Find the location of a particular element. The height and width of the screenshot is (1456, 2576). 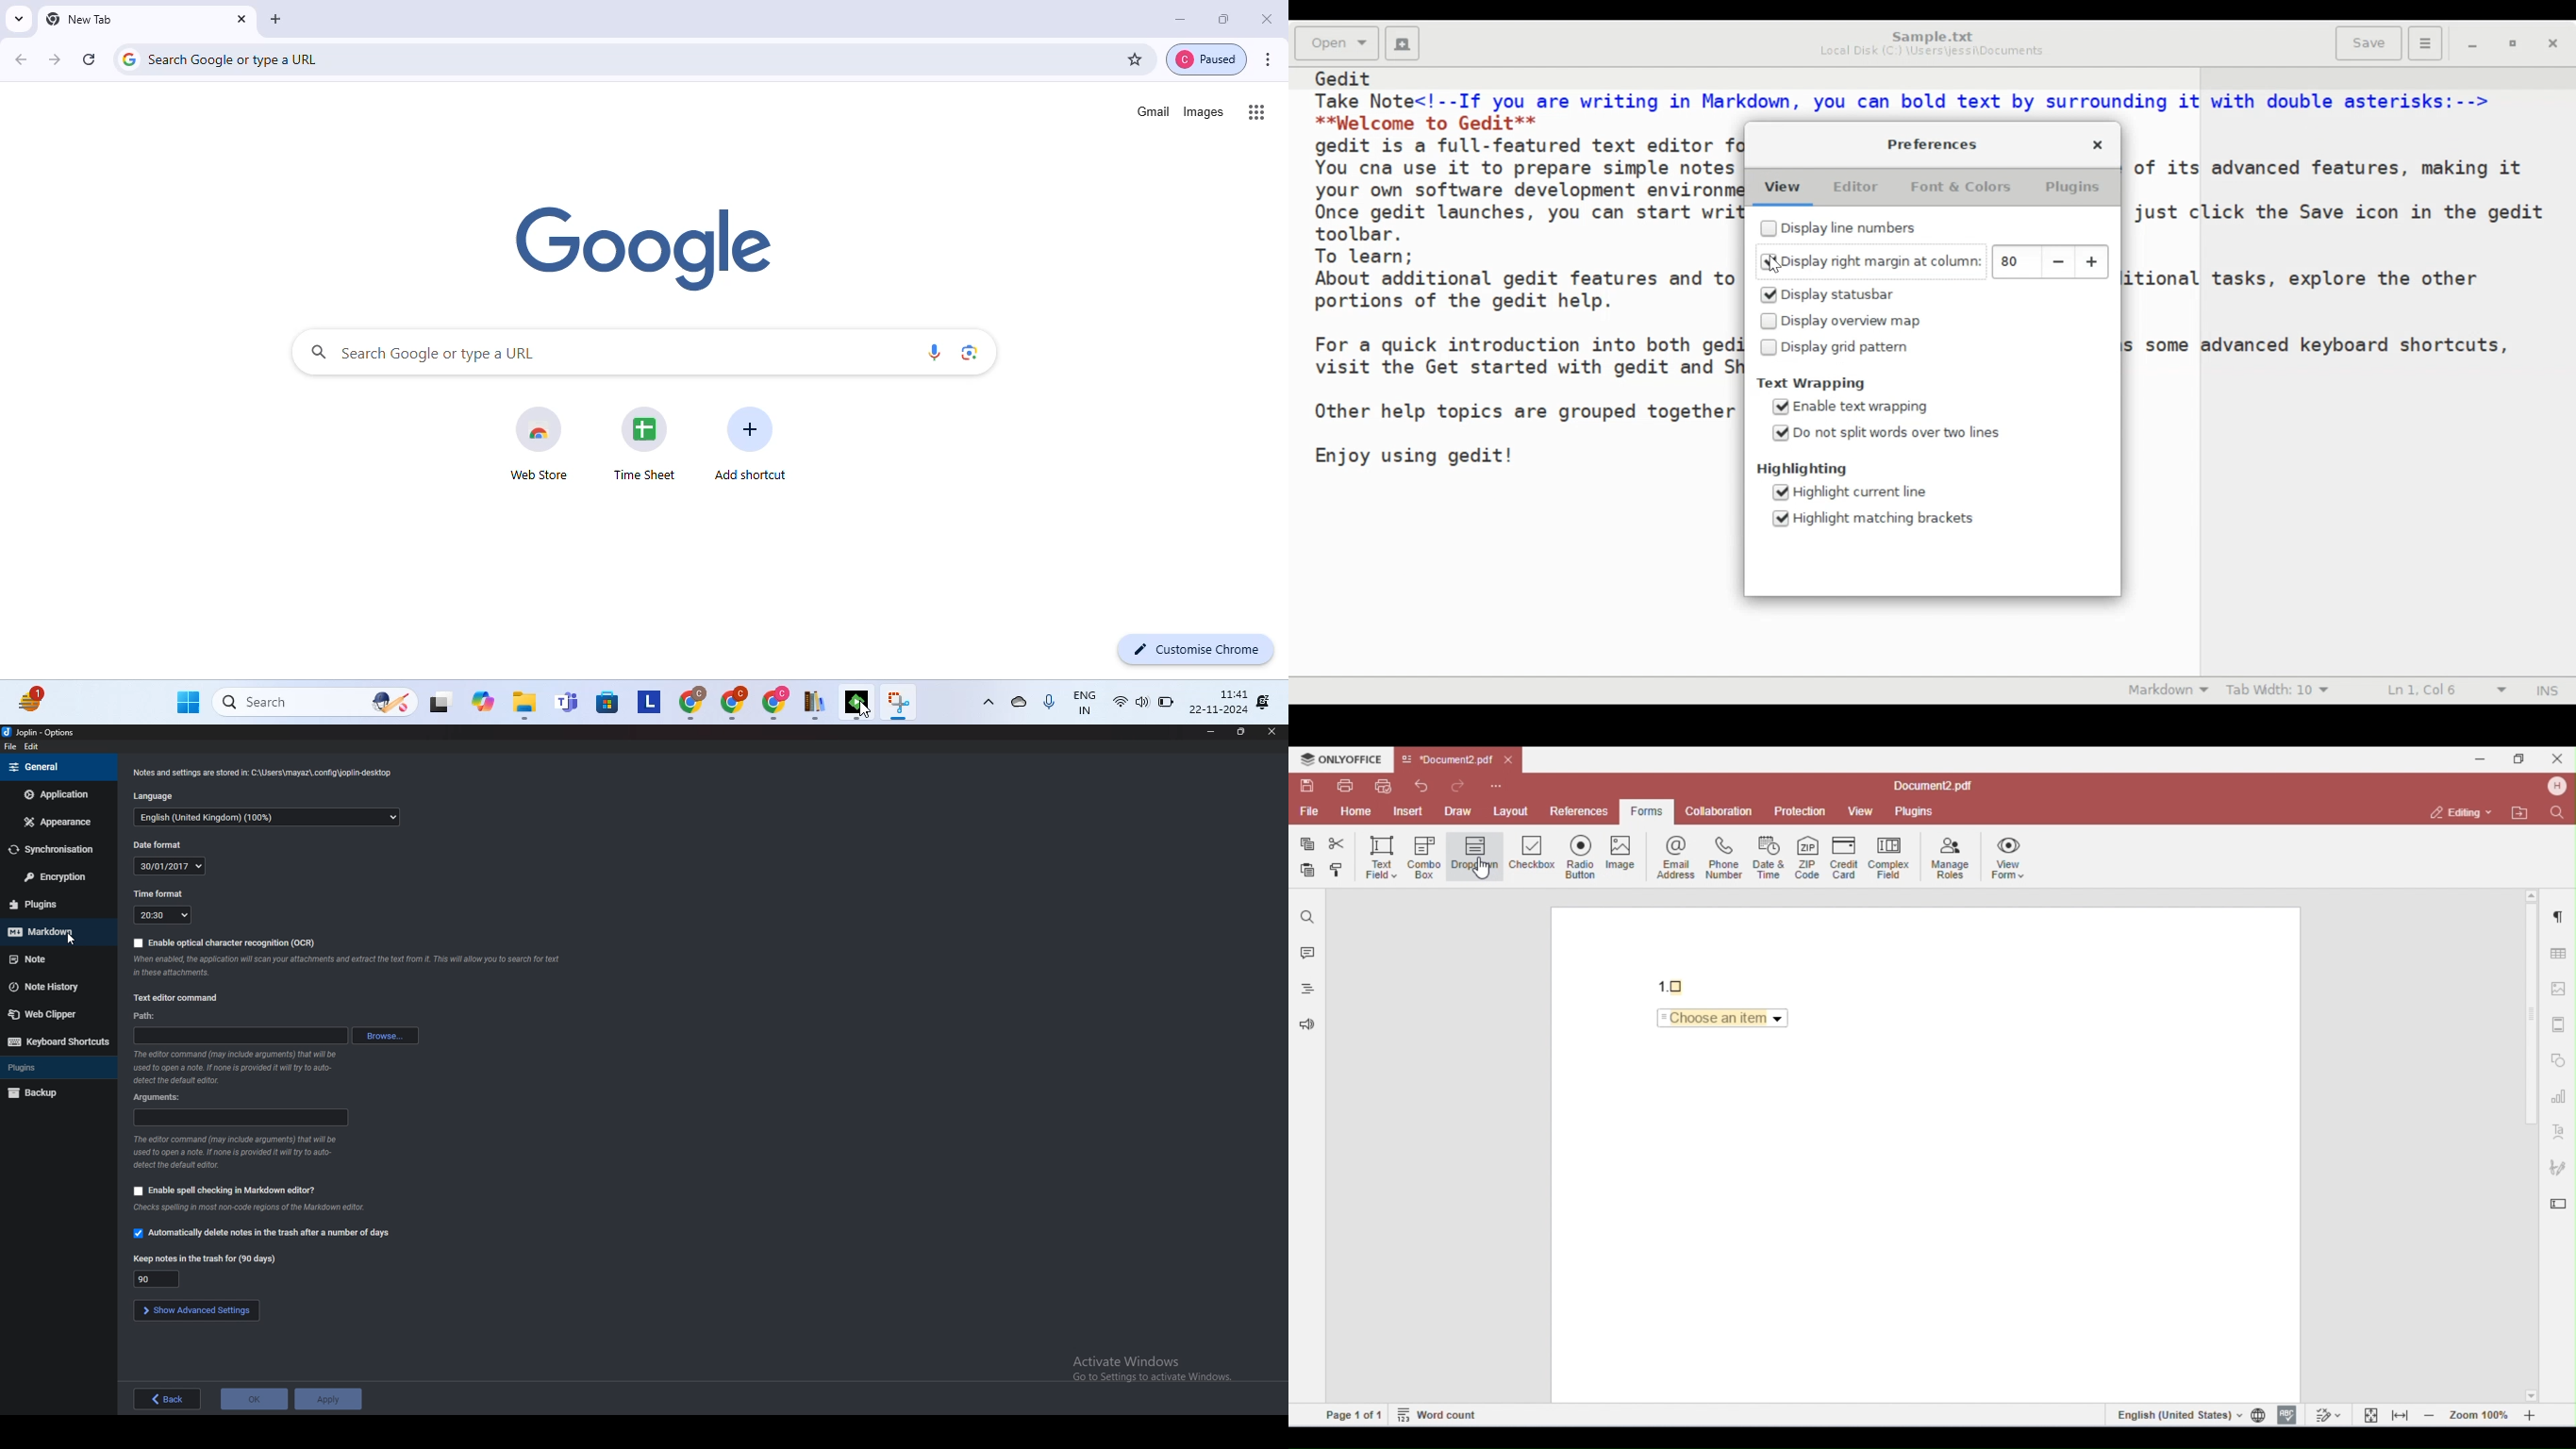

(un)select Display line numbers is located at coordinates (1838, 227).